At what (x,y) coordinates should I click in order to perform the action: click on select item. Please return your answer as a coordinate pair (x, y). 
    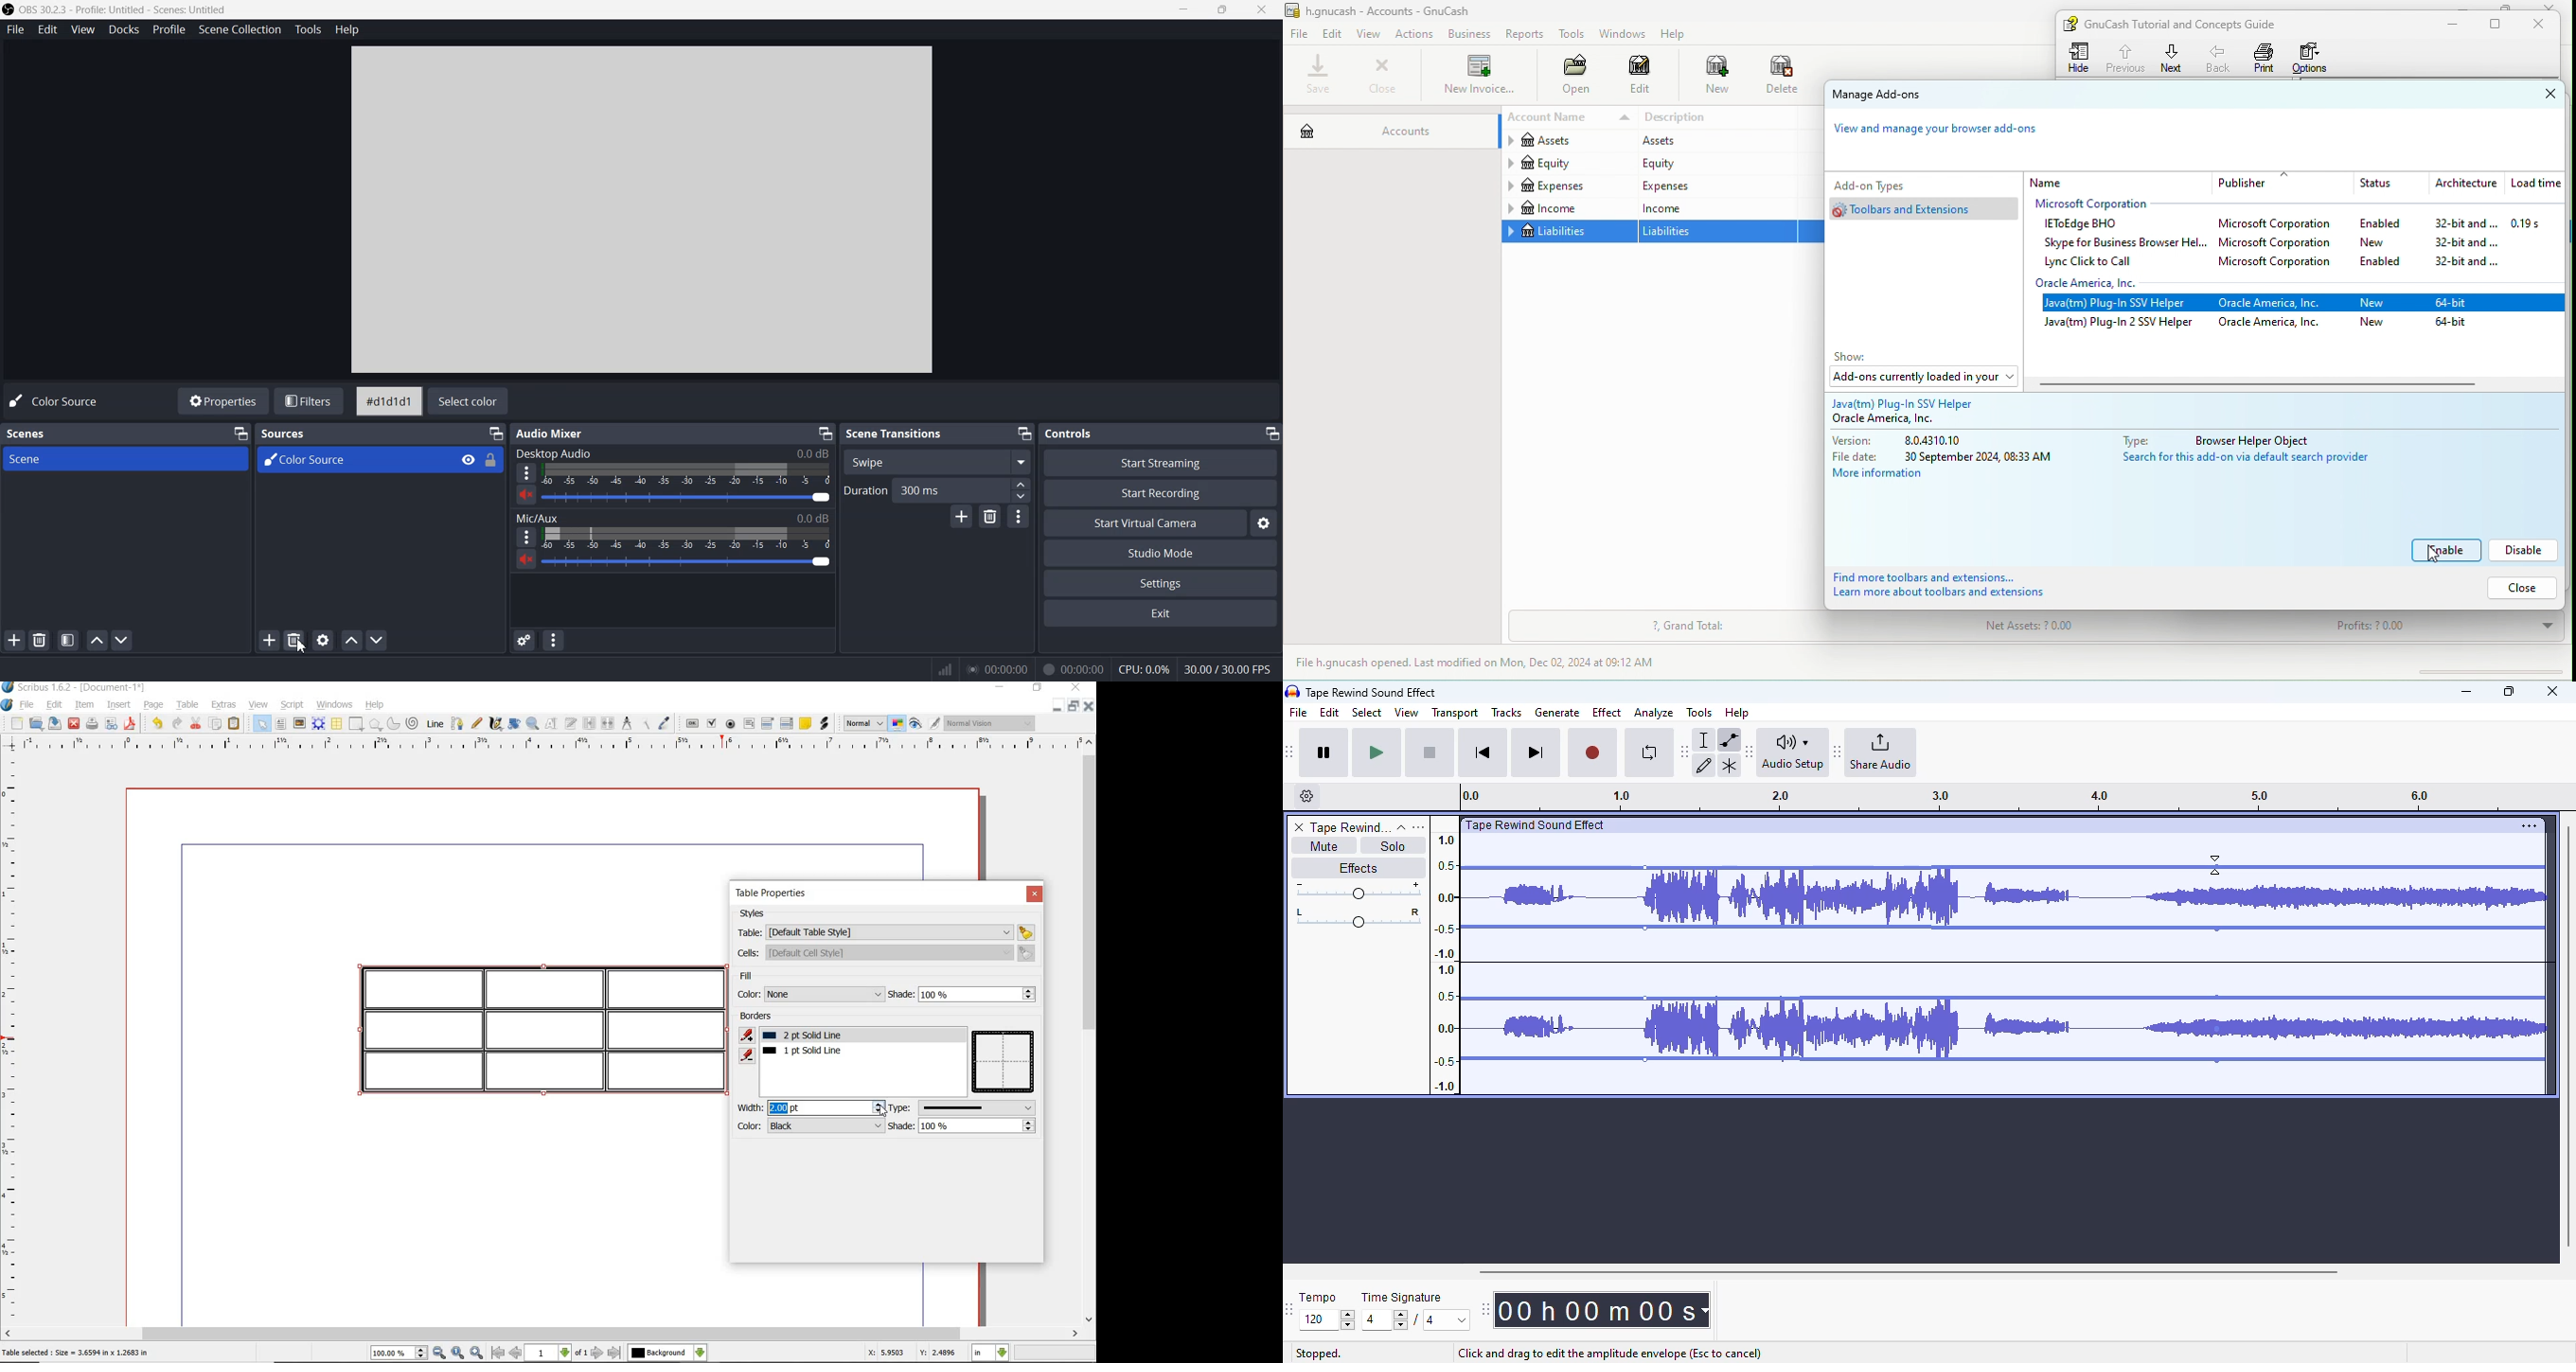
    Looking at the image, I should click on (261, 723).